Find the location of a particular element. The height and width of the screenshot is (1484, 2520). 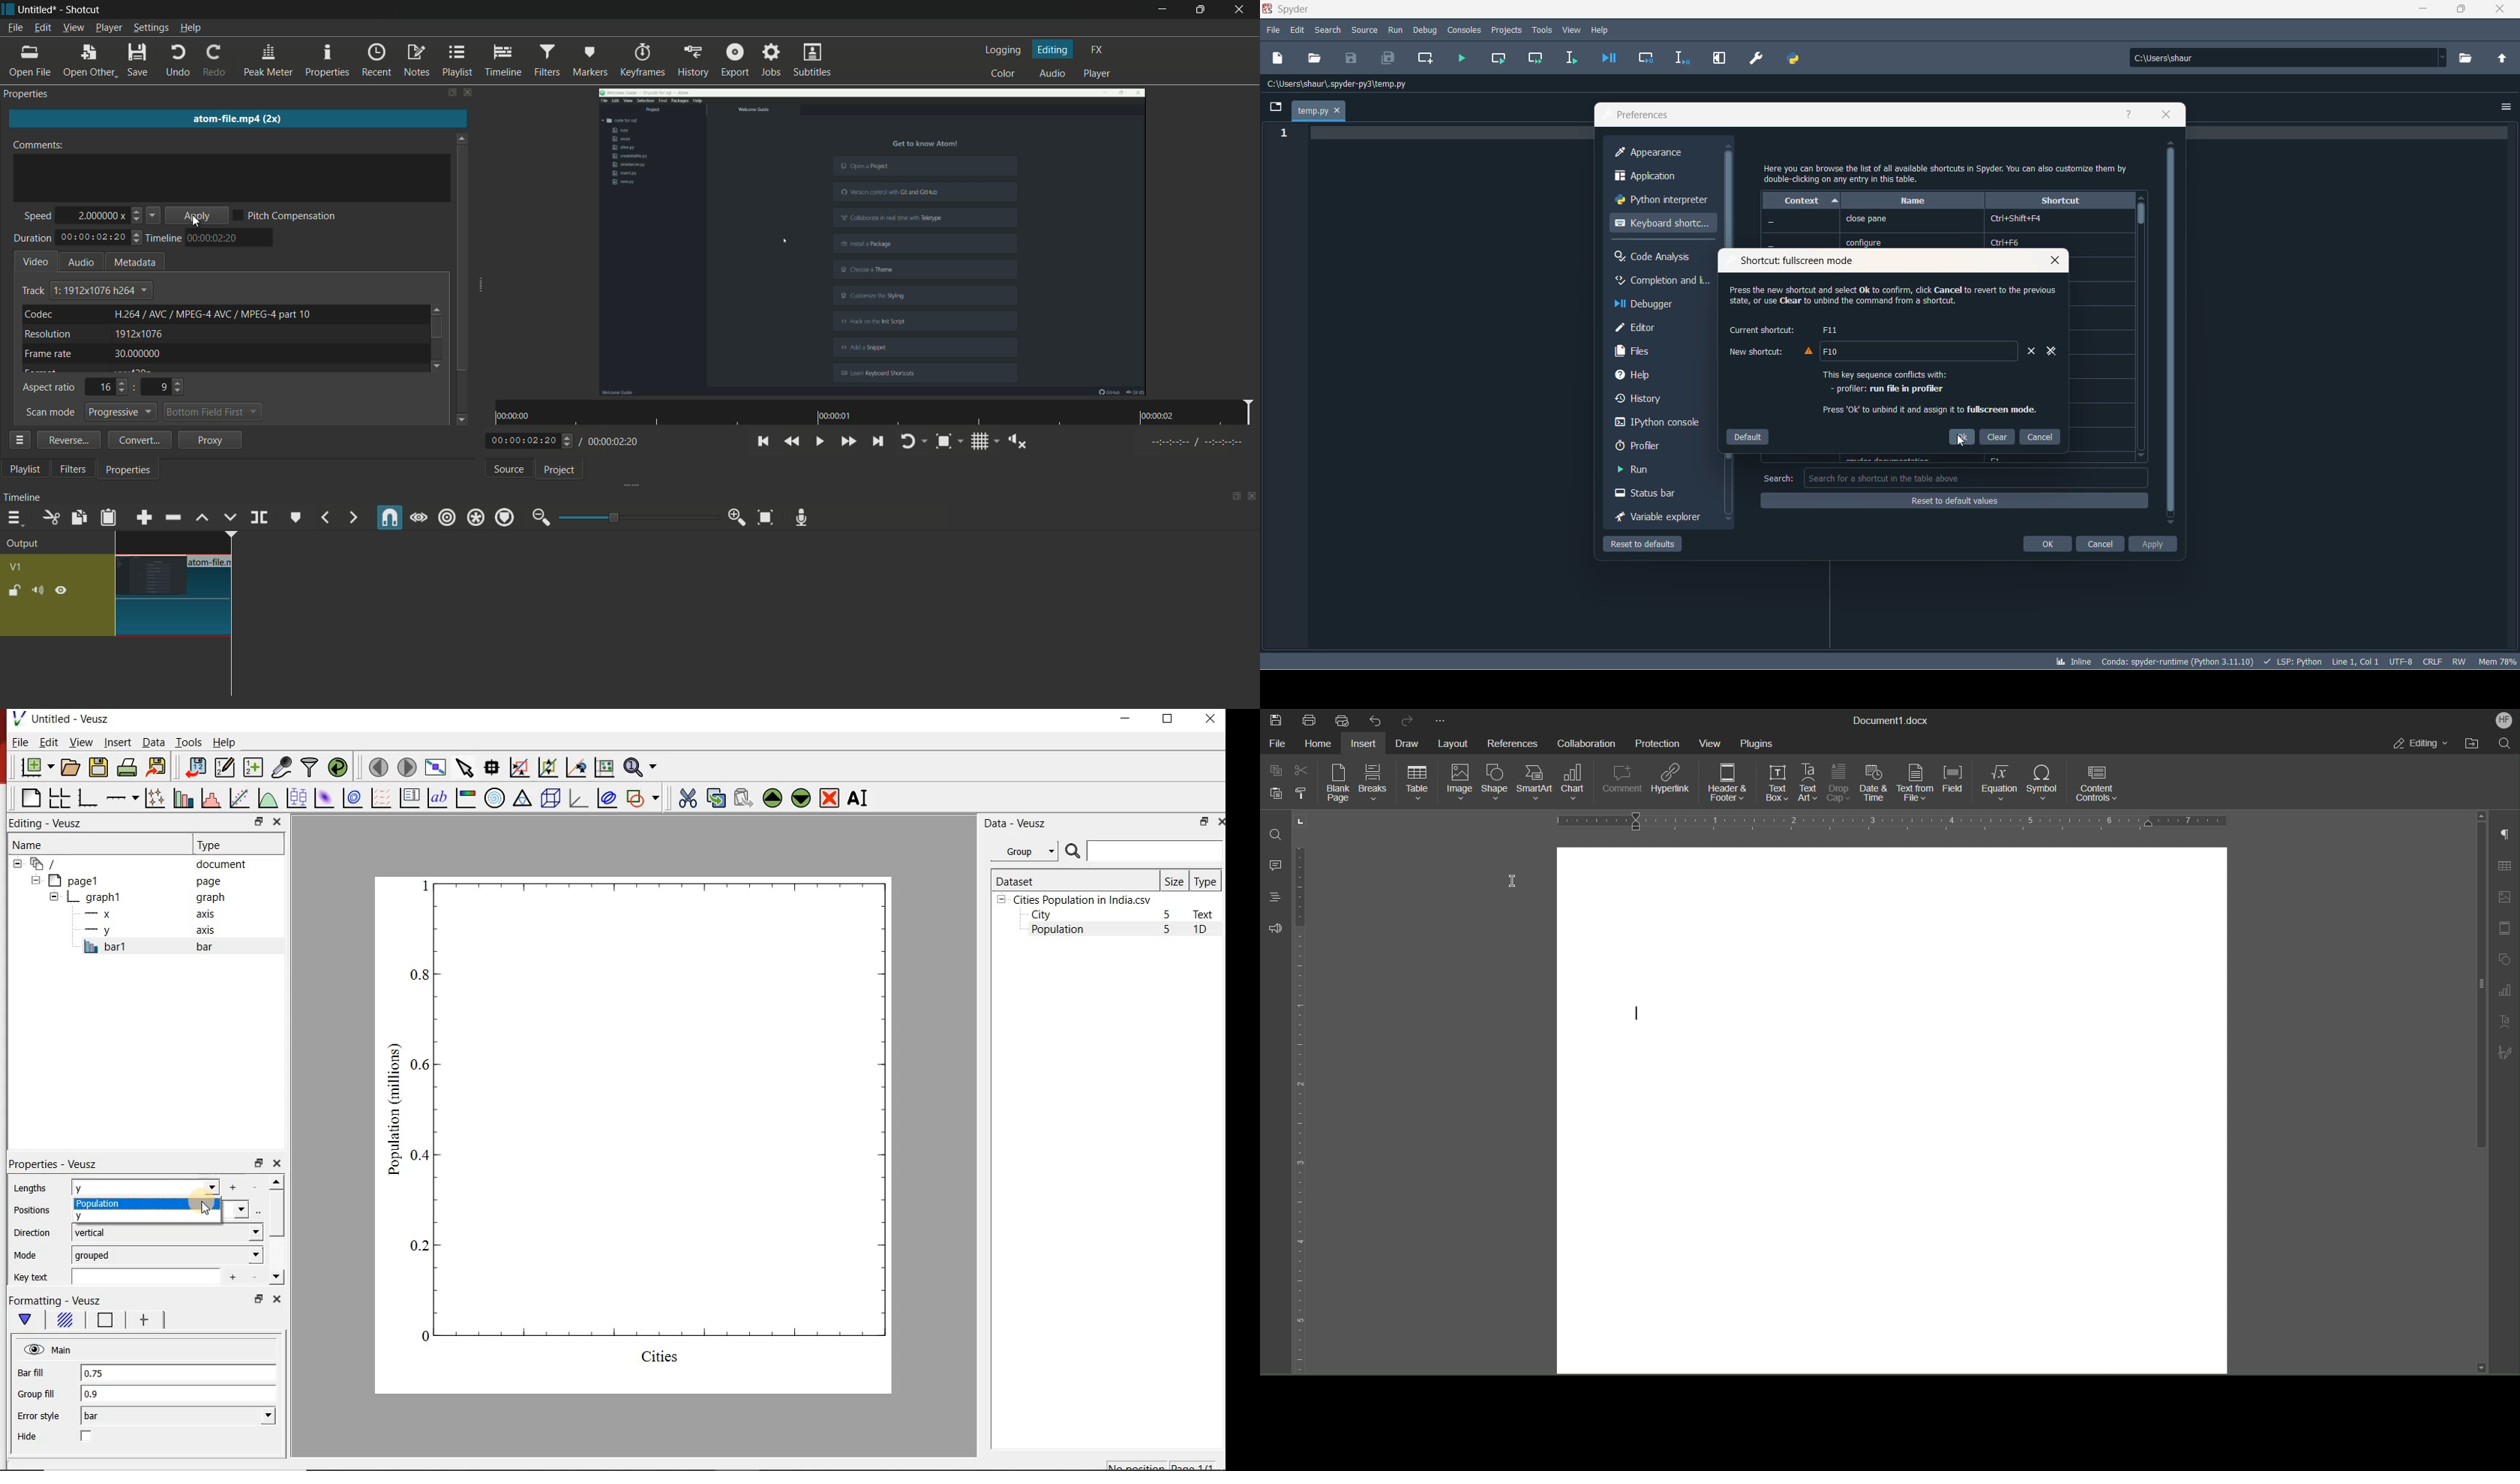

appearance is located at coordinates (1665, 153).